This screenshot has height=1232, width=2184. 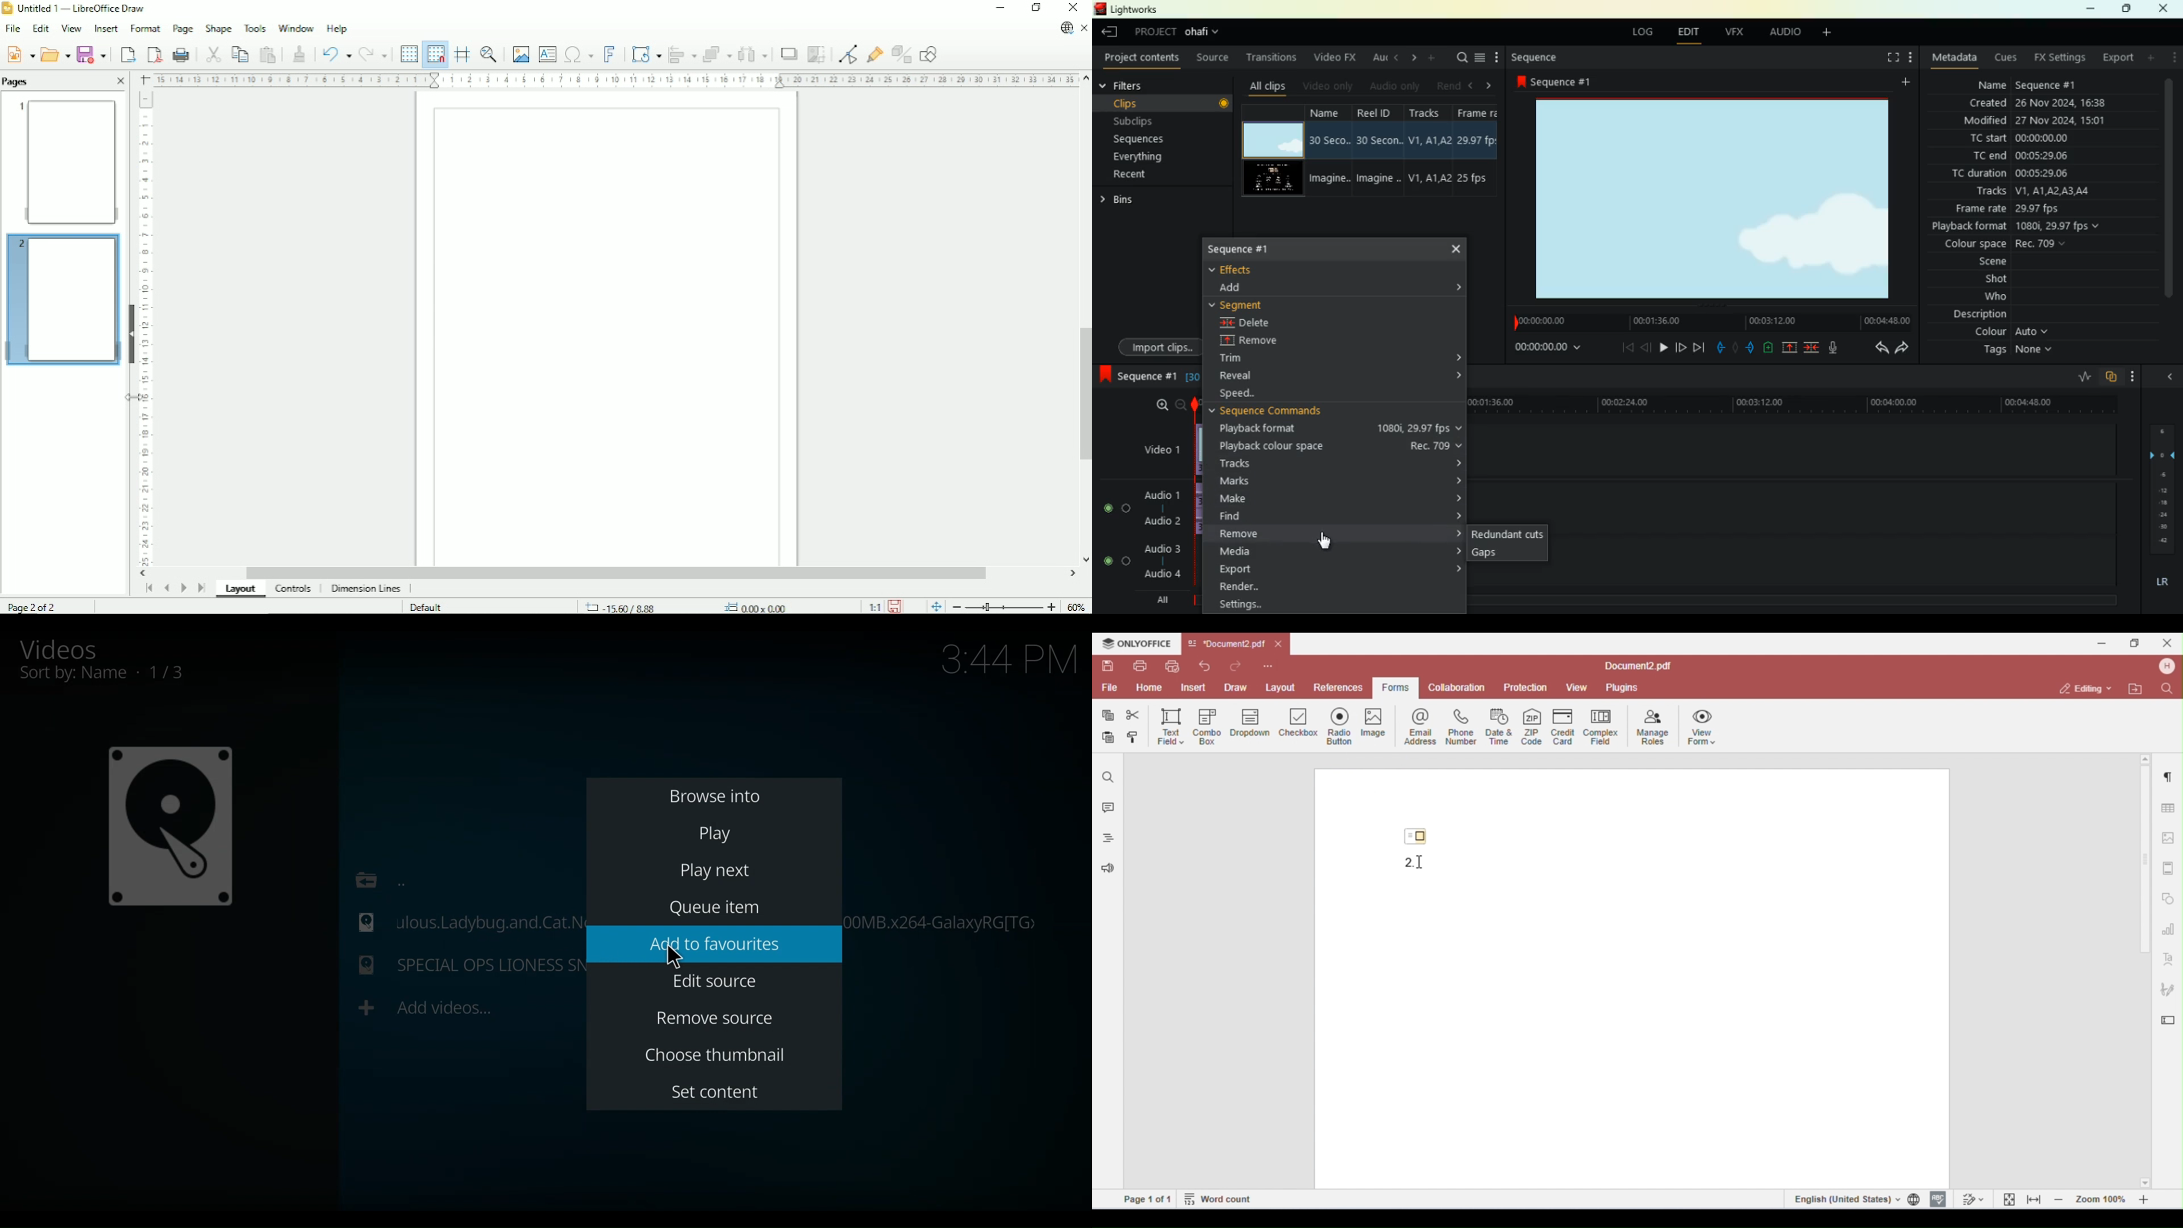 I want to click on reveal, so click(x=1243, y=376).